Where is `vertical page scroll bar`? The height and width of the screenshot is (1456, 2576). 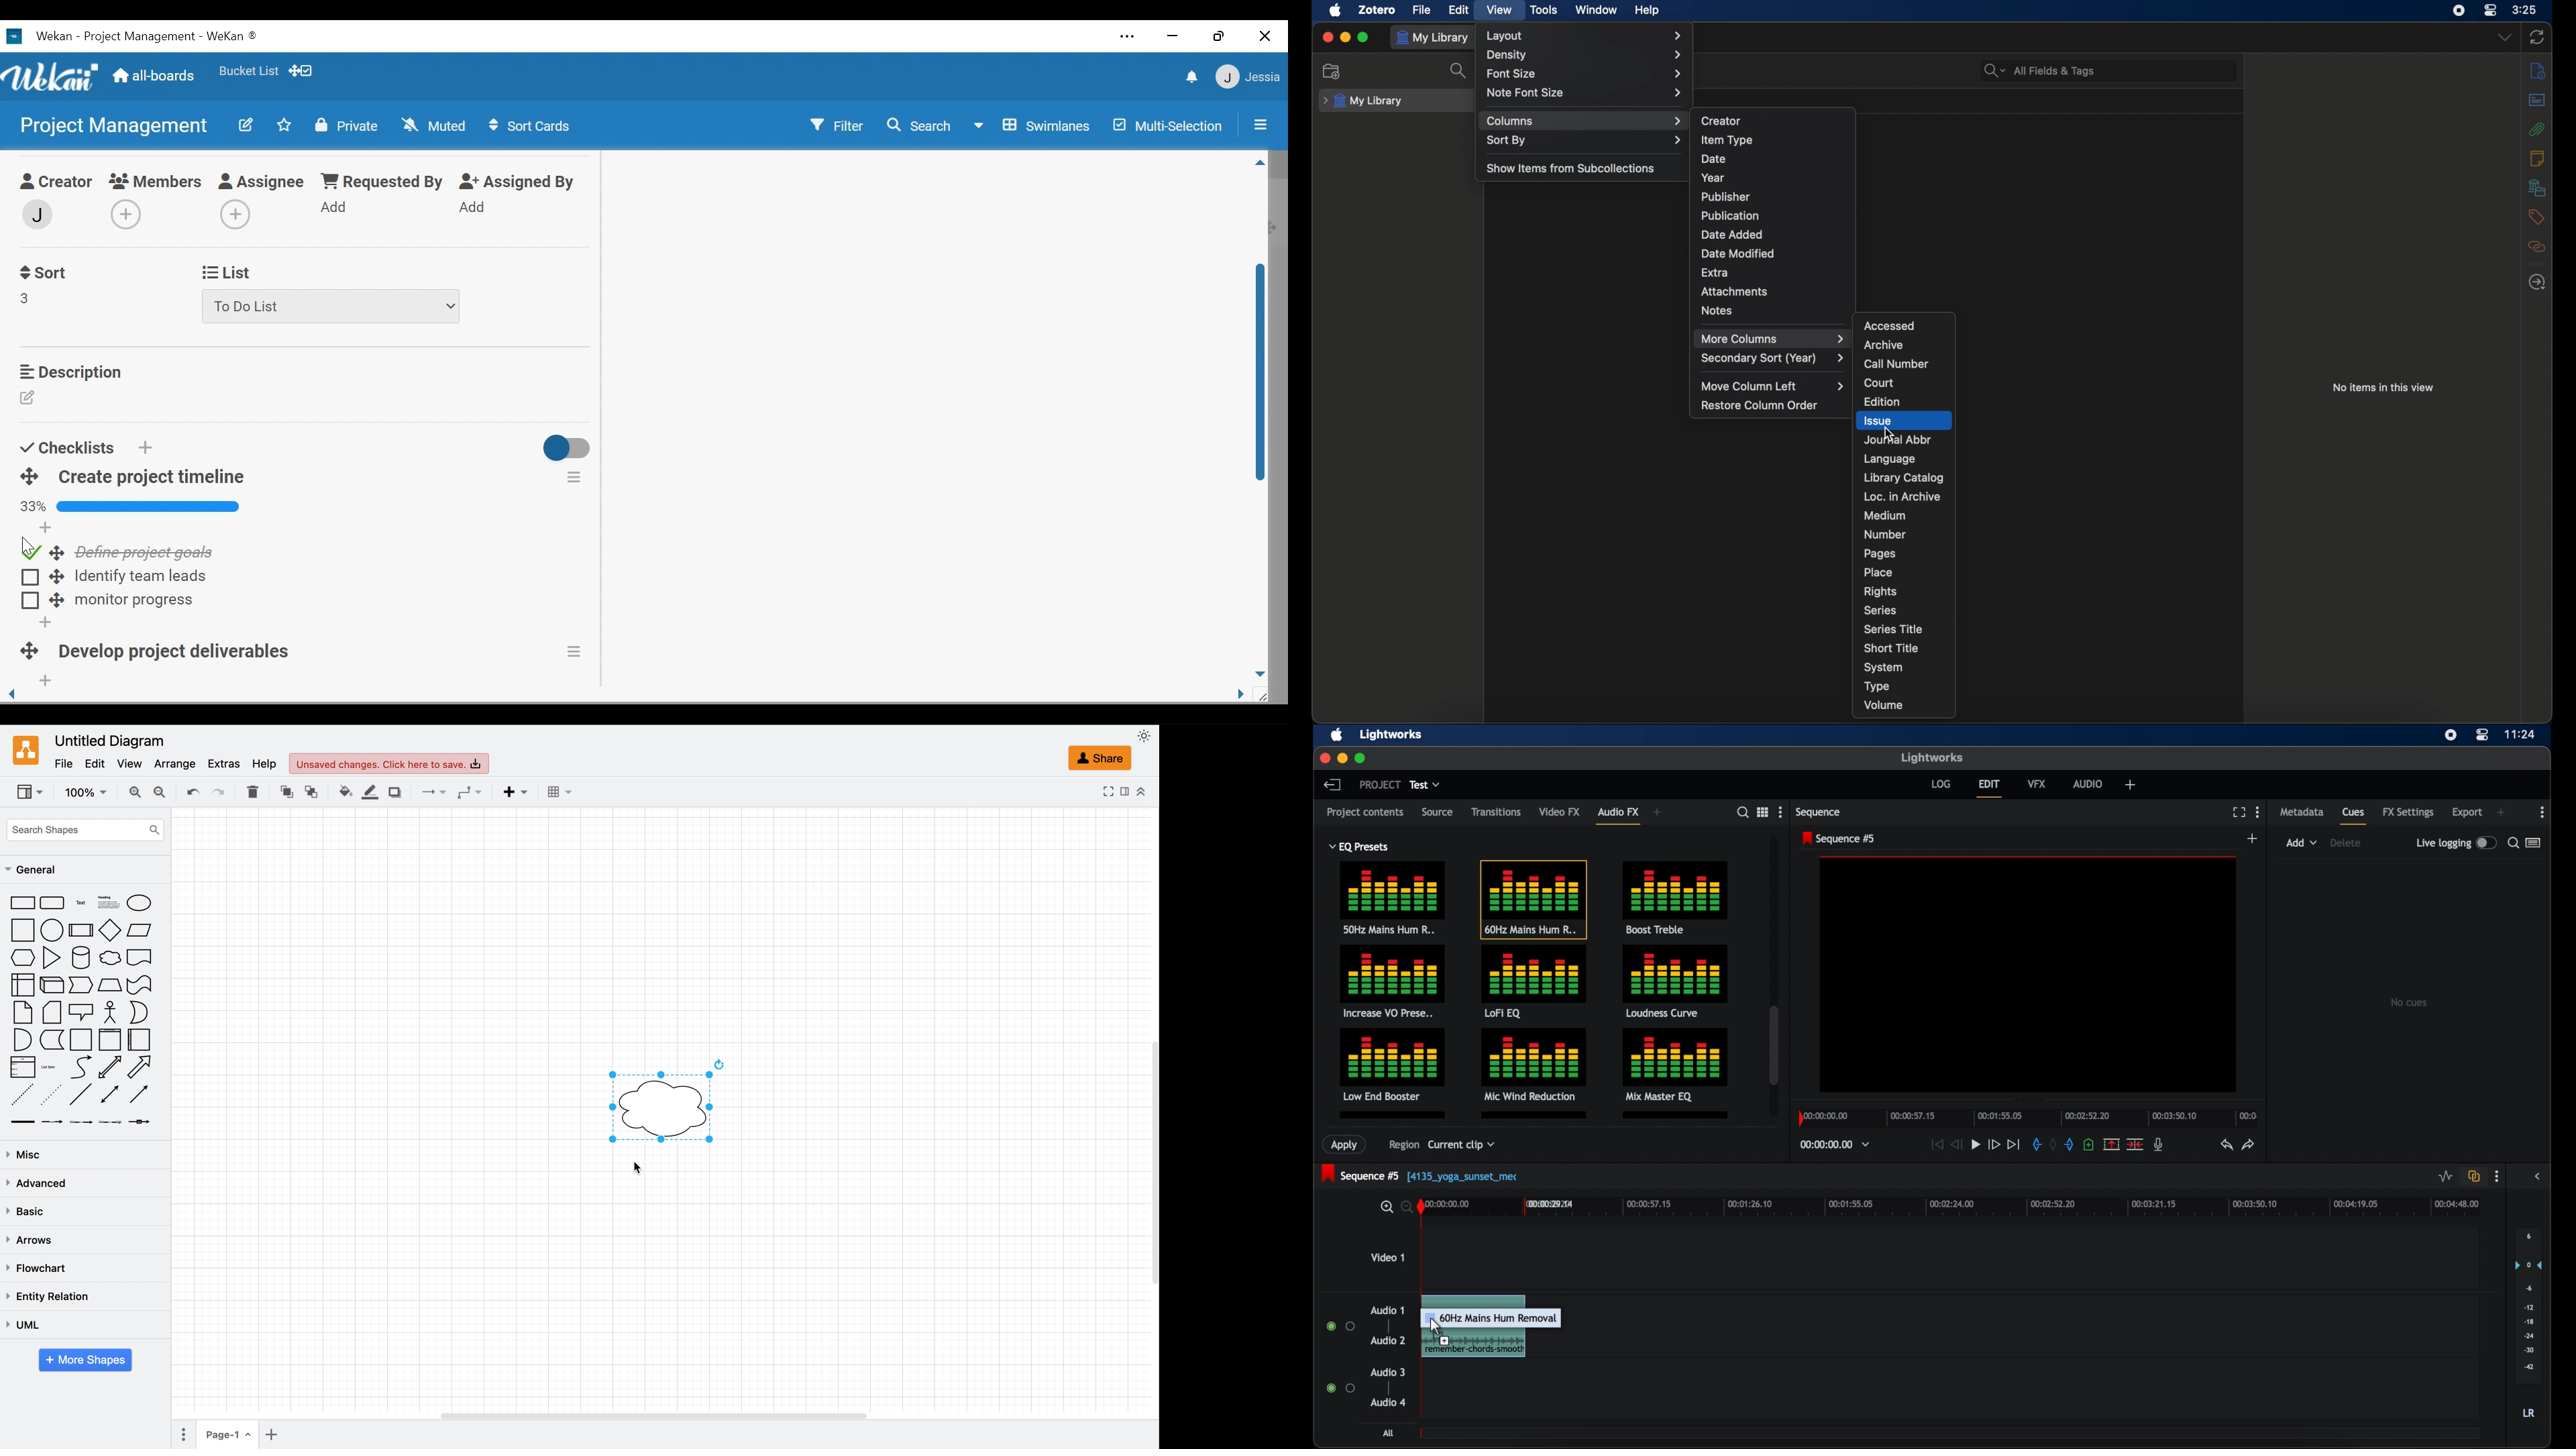 vertical page scroll bar is located at coordinates (1146, 1162).